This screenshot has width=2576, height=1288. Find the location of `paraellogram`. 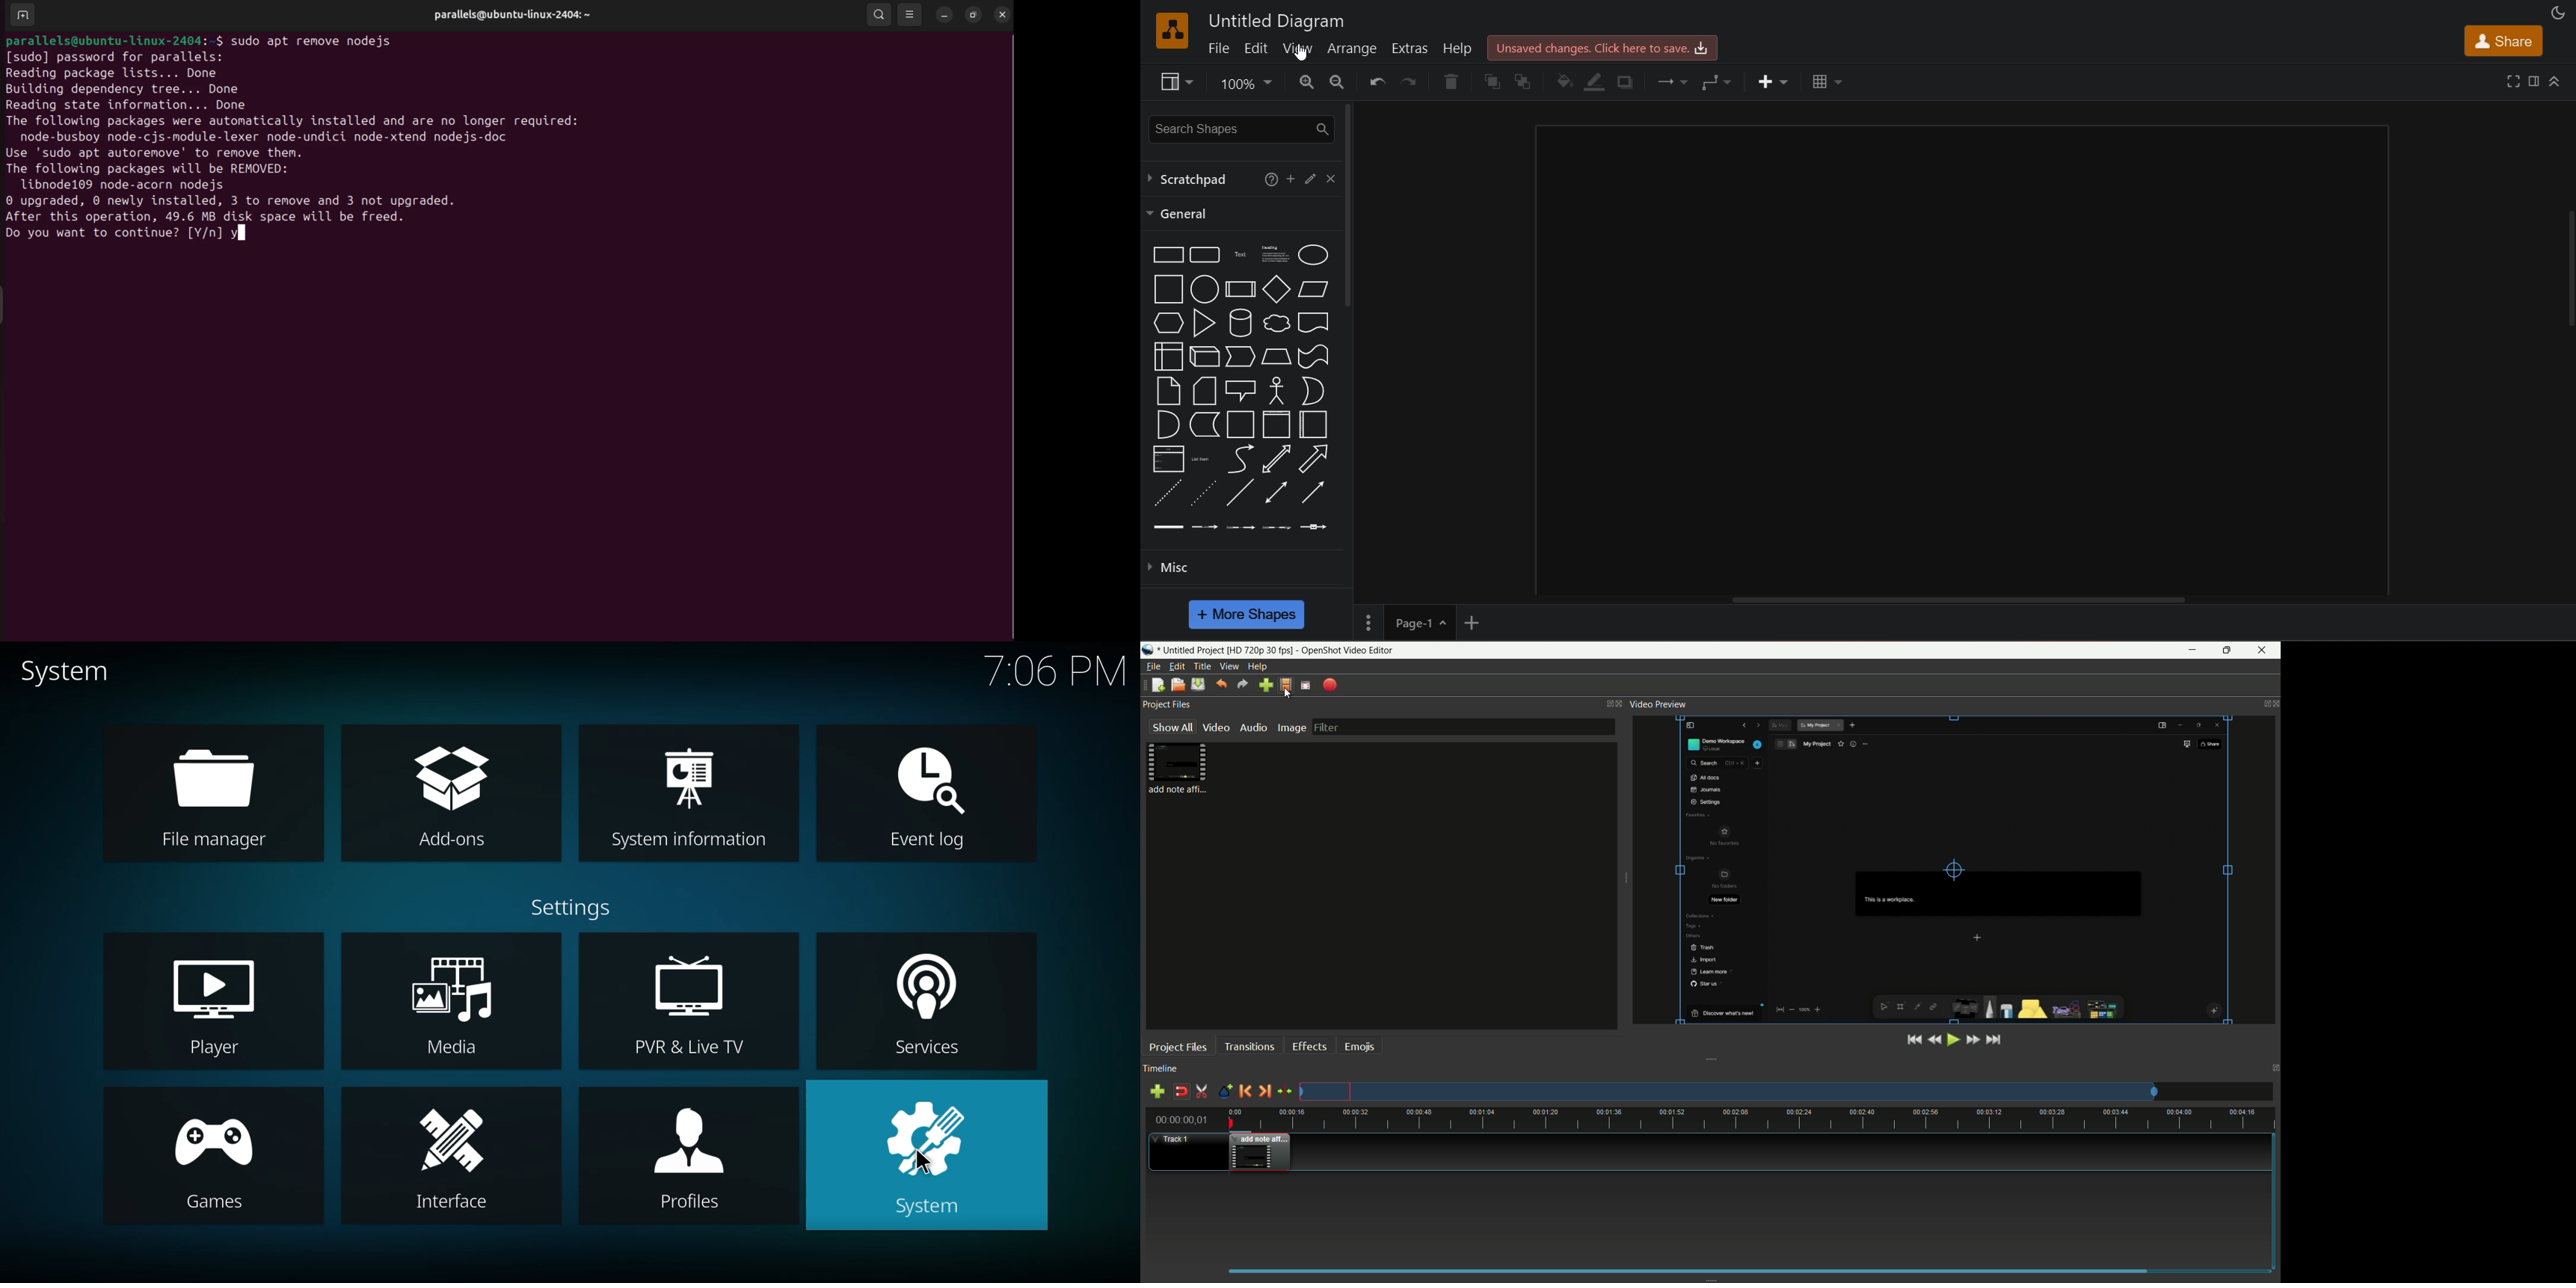

paraellogram is located at coordinates (1312, 288).